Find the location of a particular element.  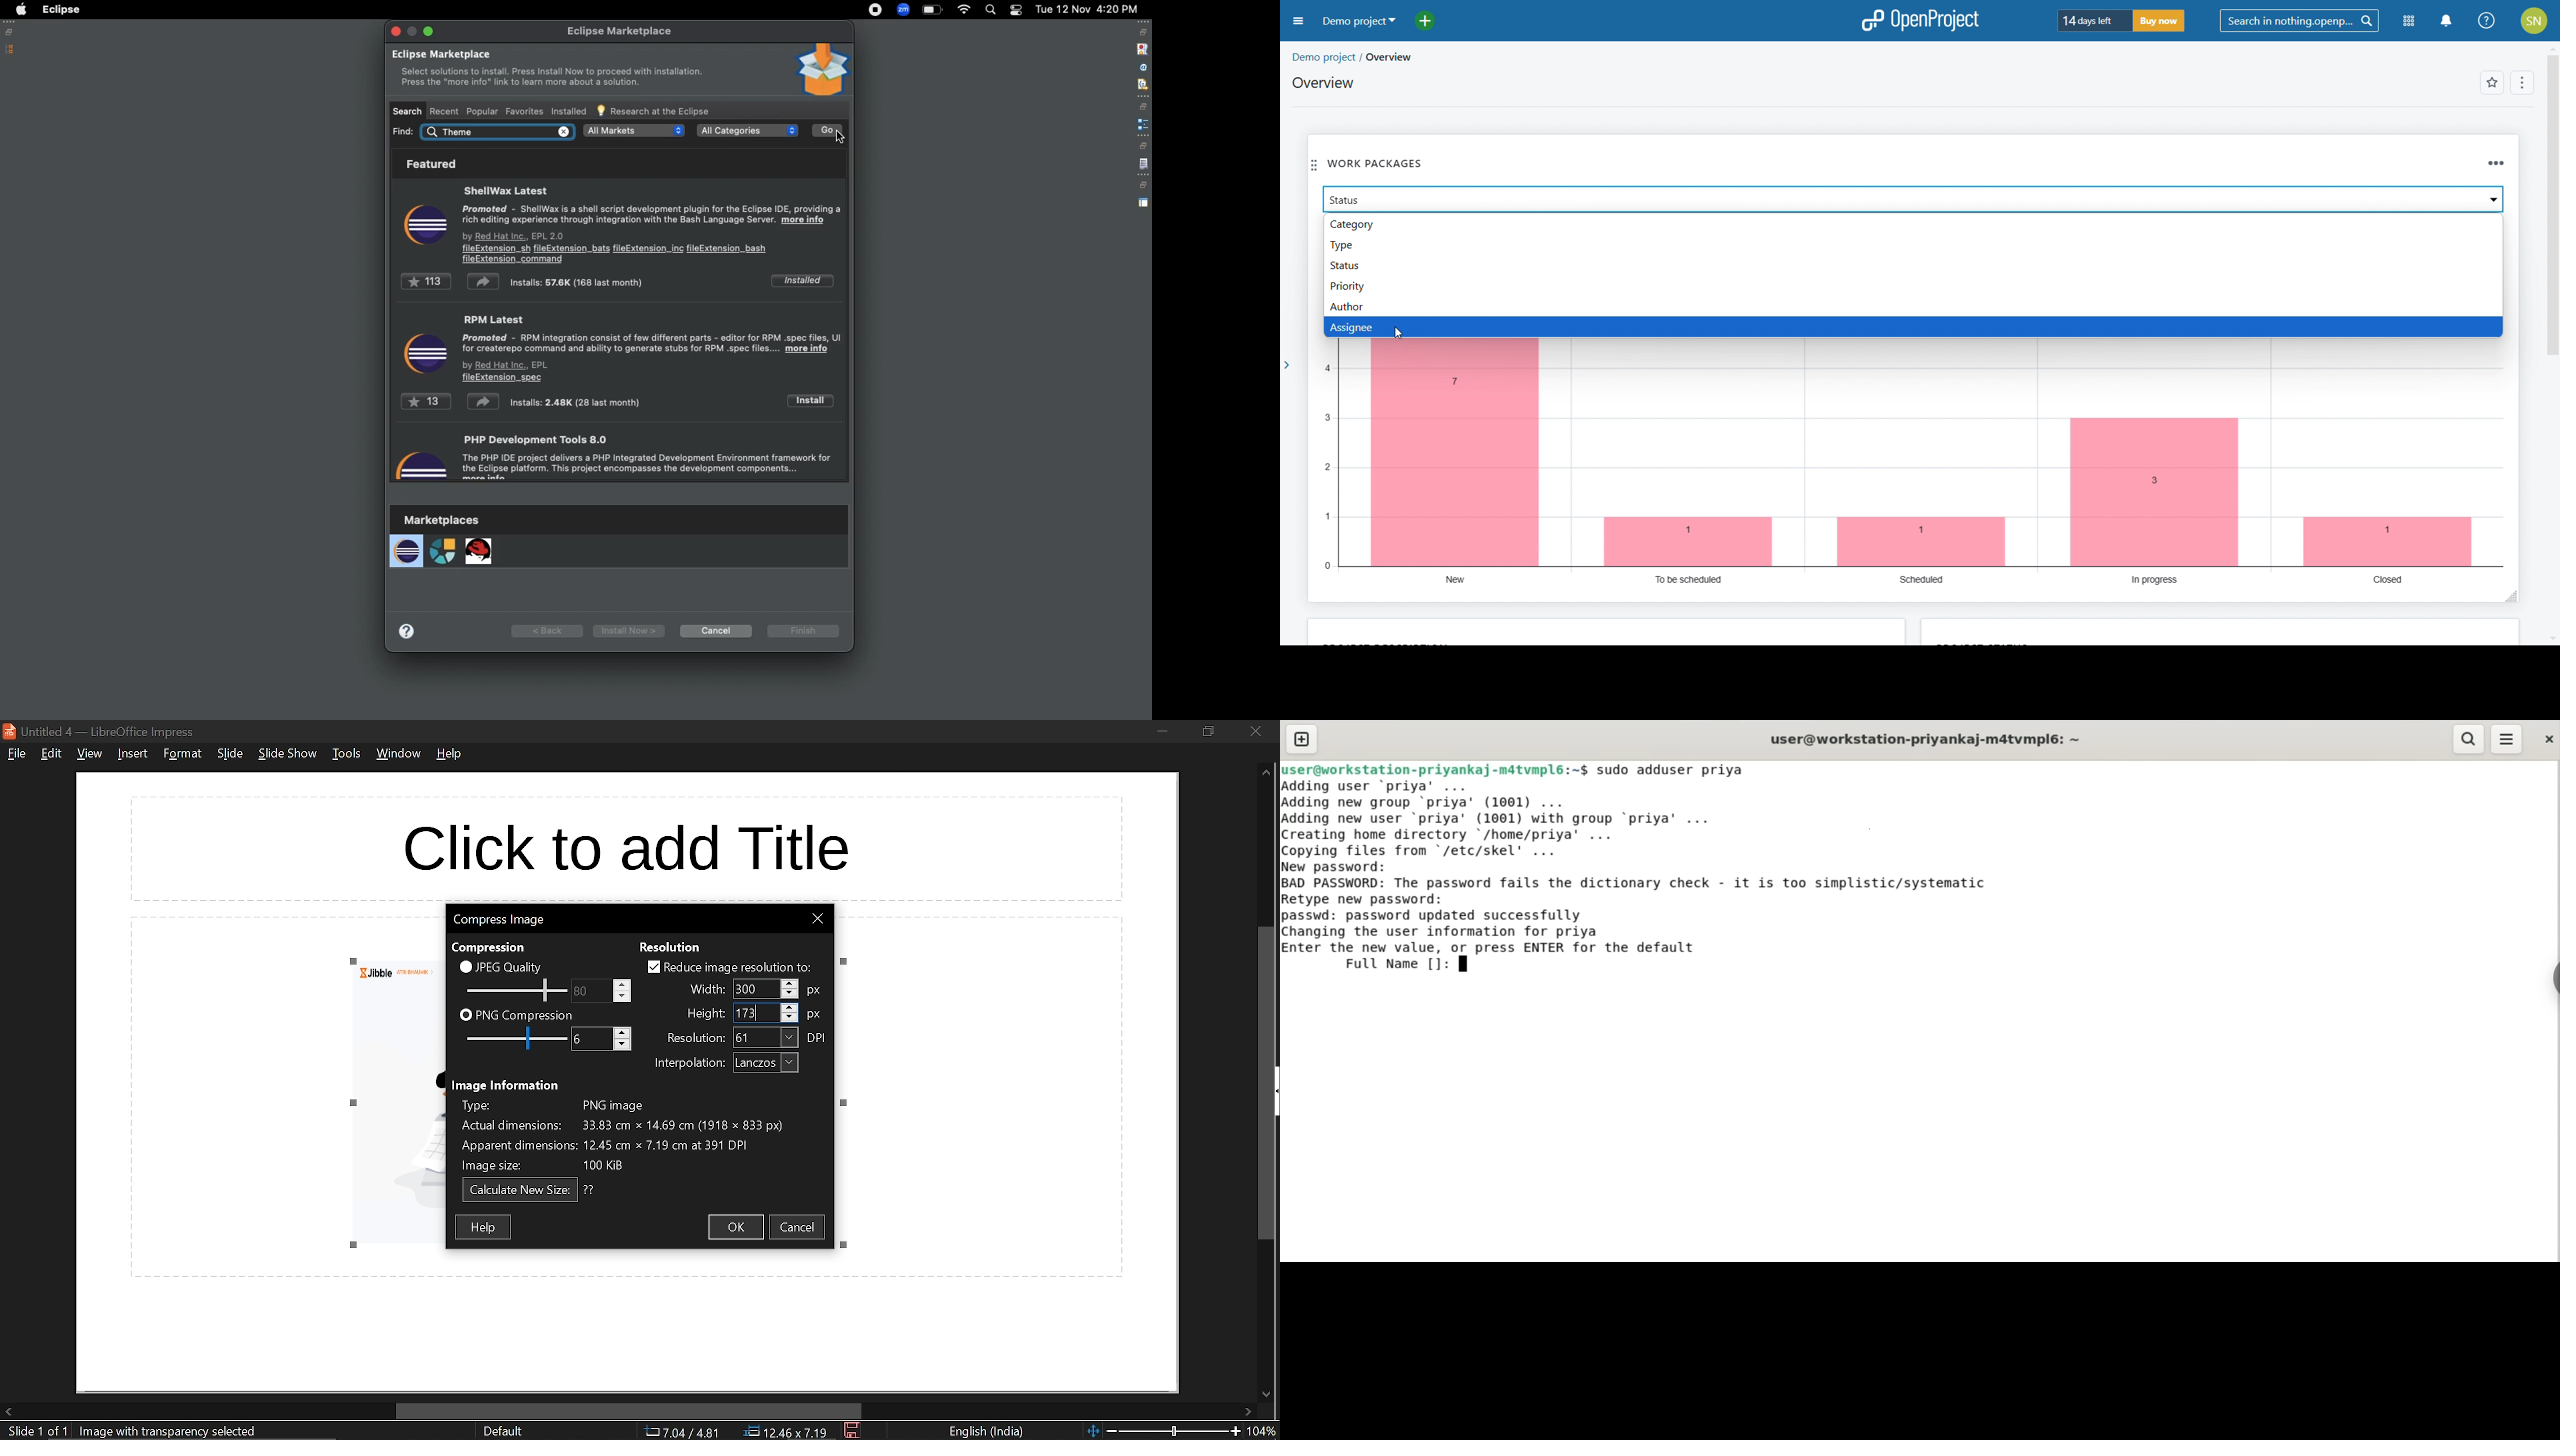

text is located at coordinates (695, 1037).